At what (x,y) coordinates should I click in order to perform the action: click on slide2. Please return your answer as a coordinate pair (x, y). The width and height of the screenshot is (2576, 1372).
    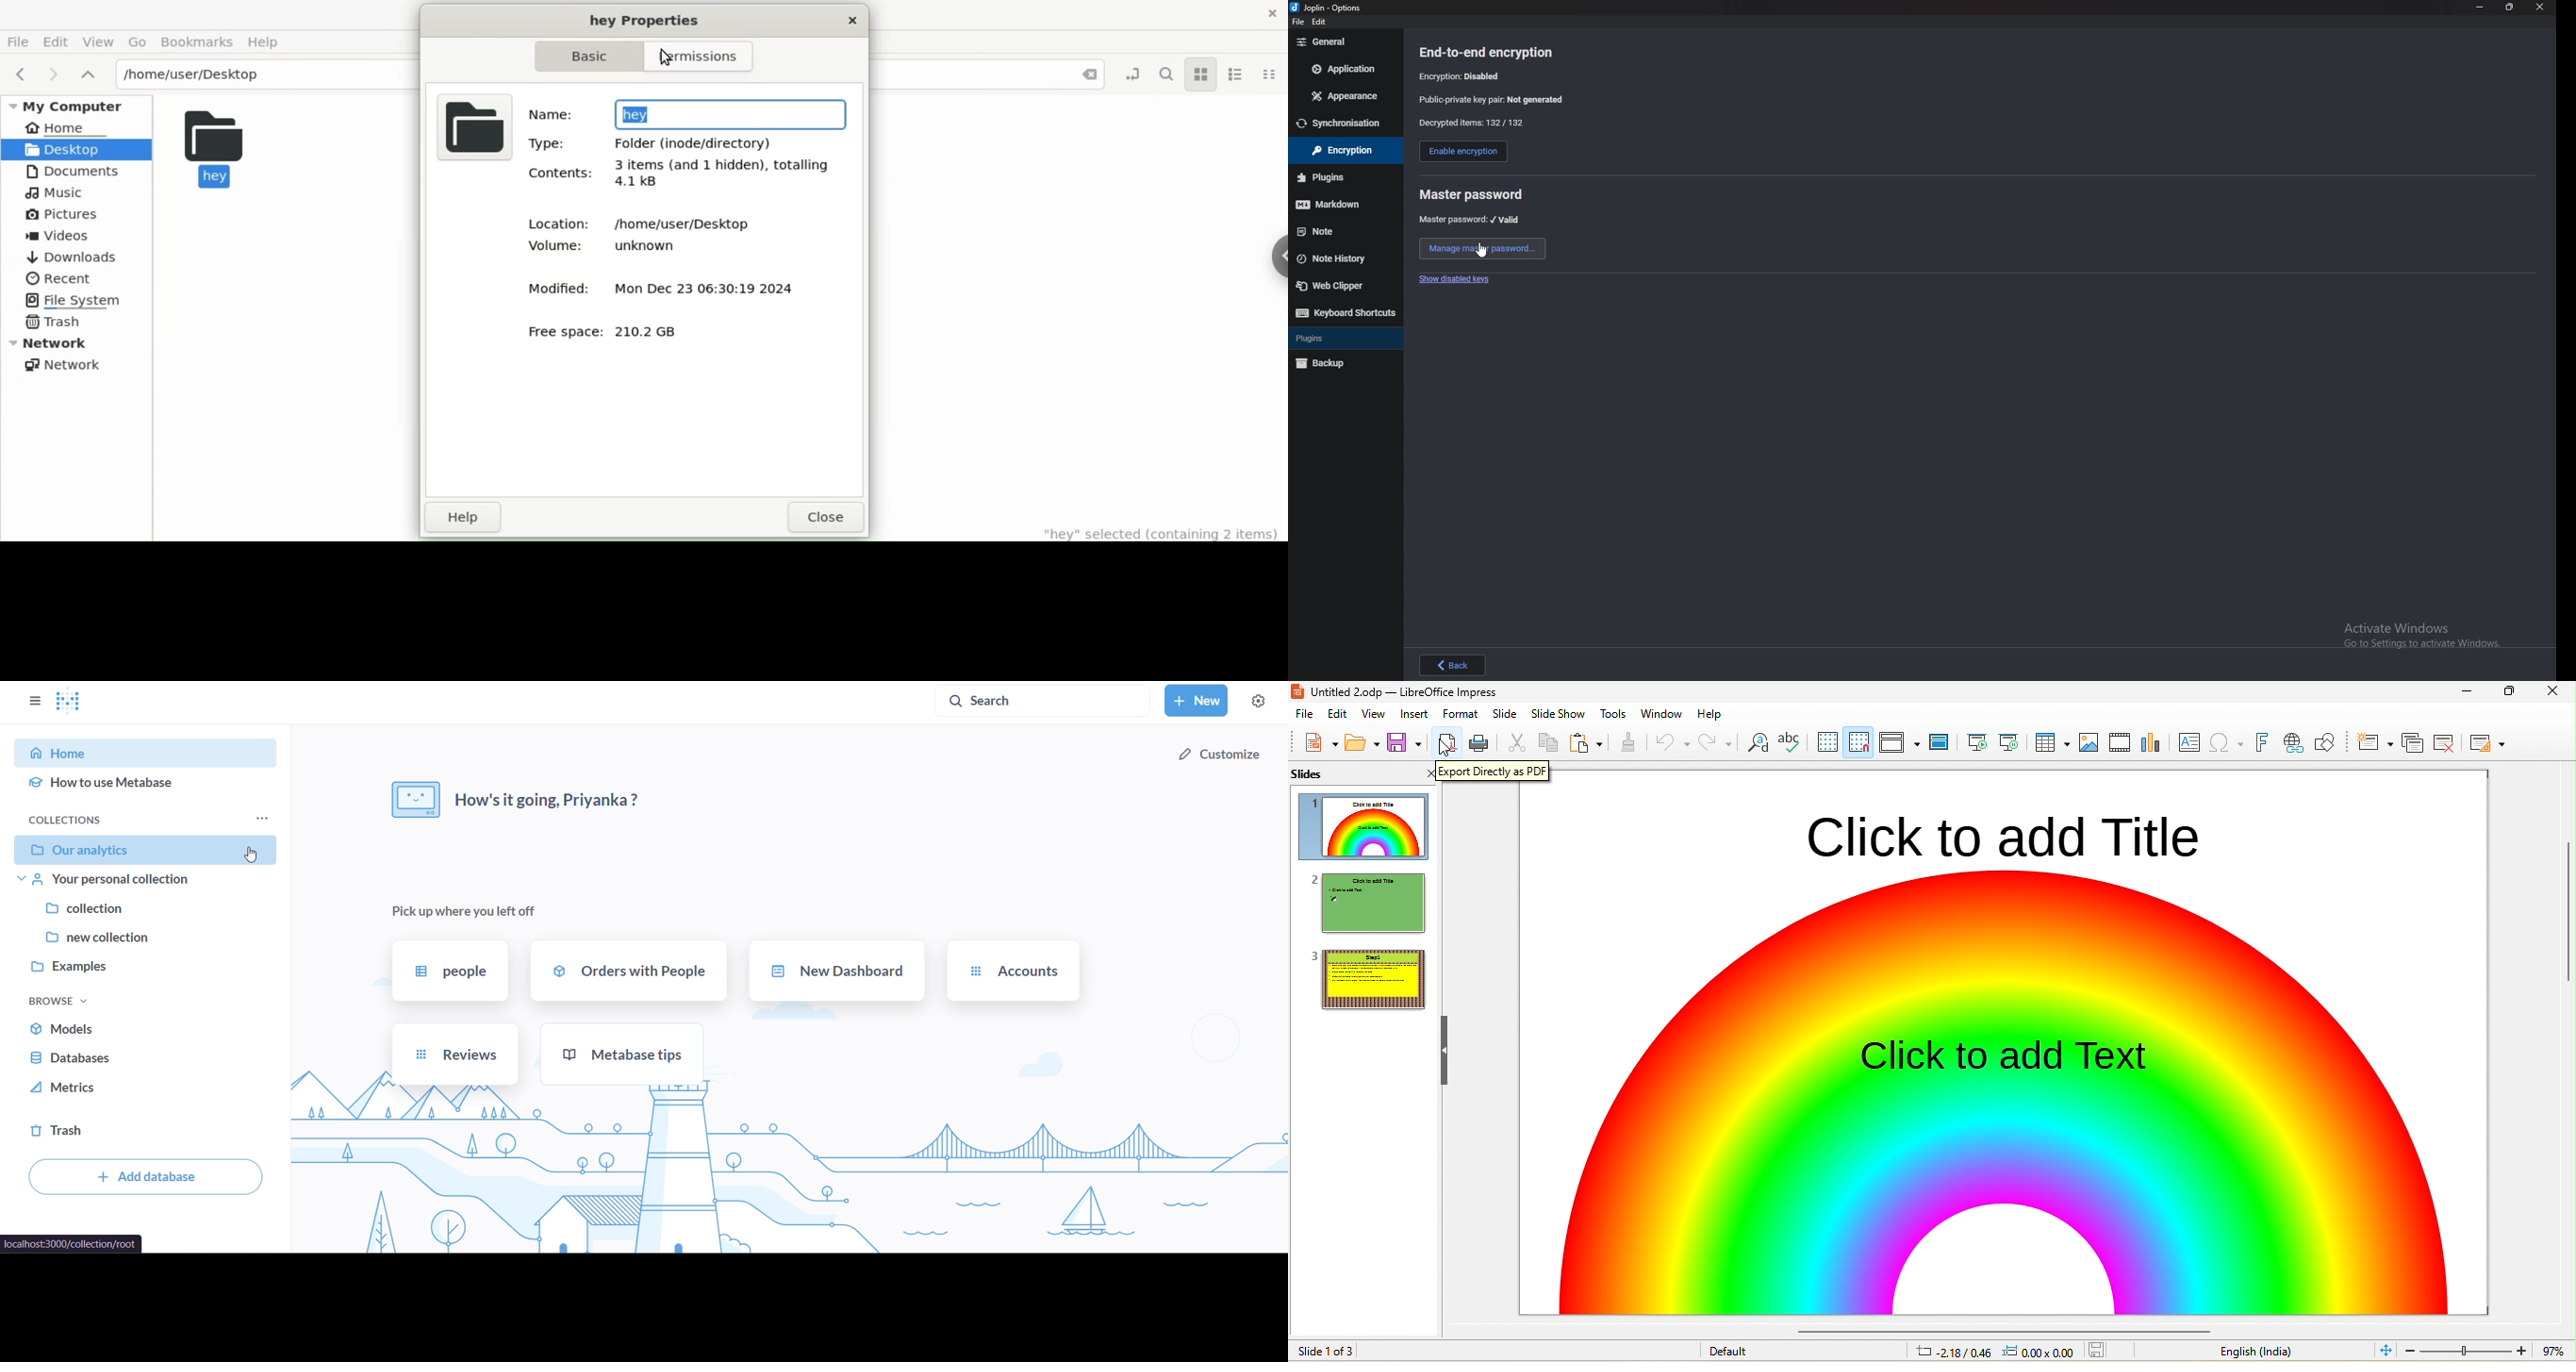
    Looking at the image, I should click on (1370, 903).